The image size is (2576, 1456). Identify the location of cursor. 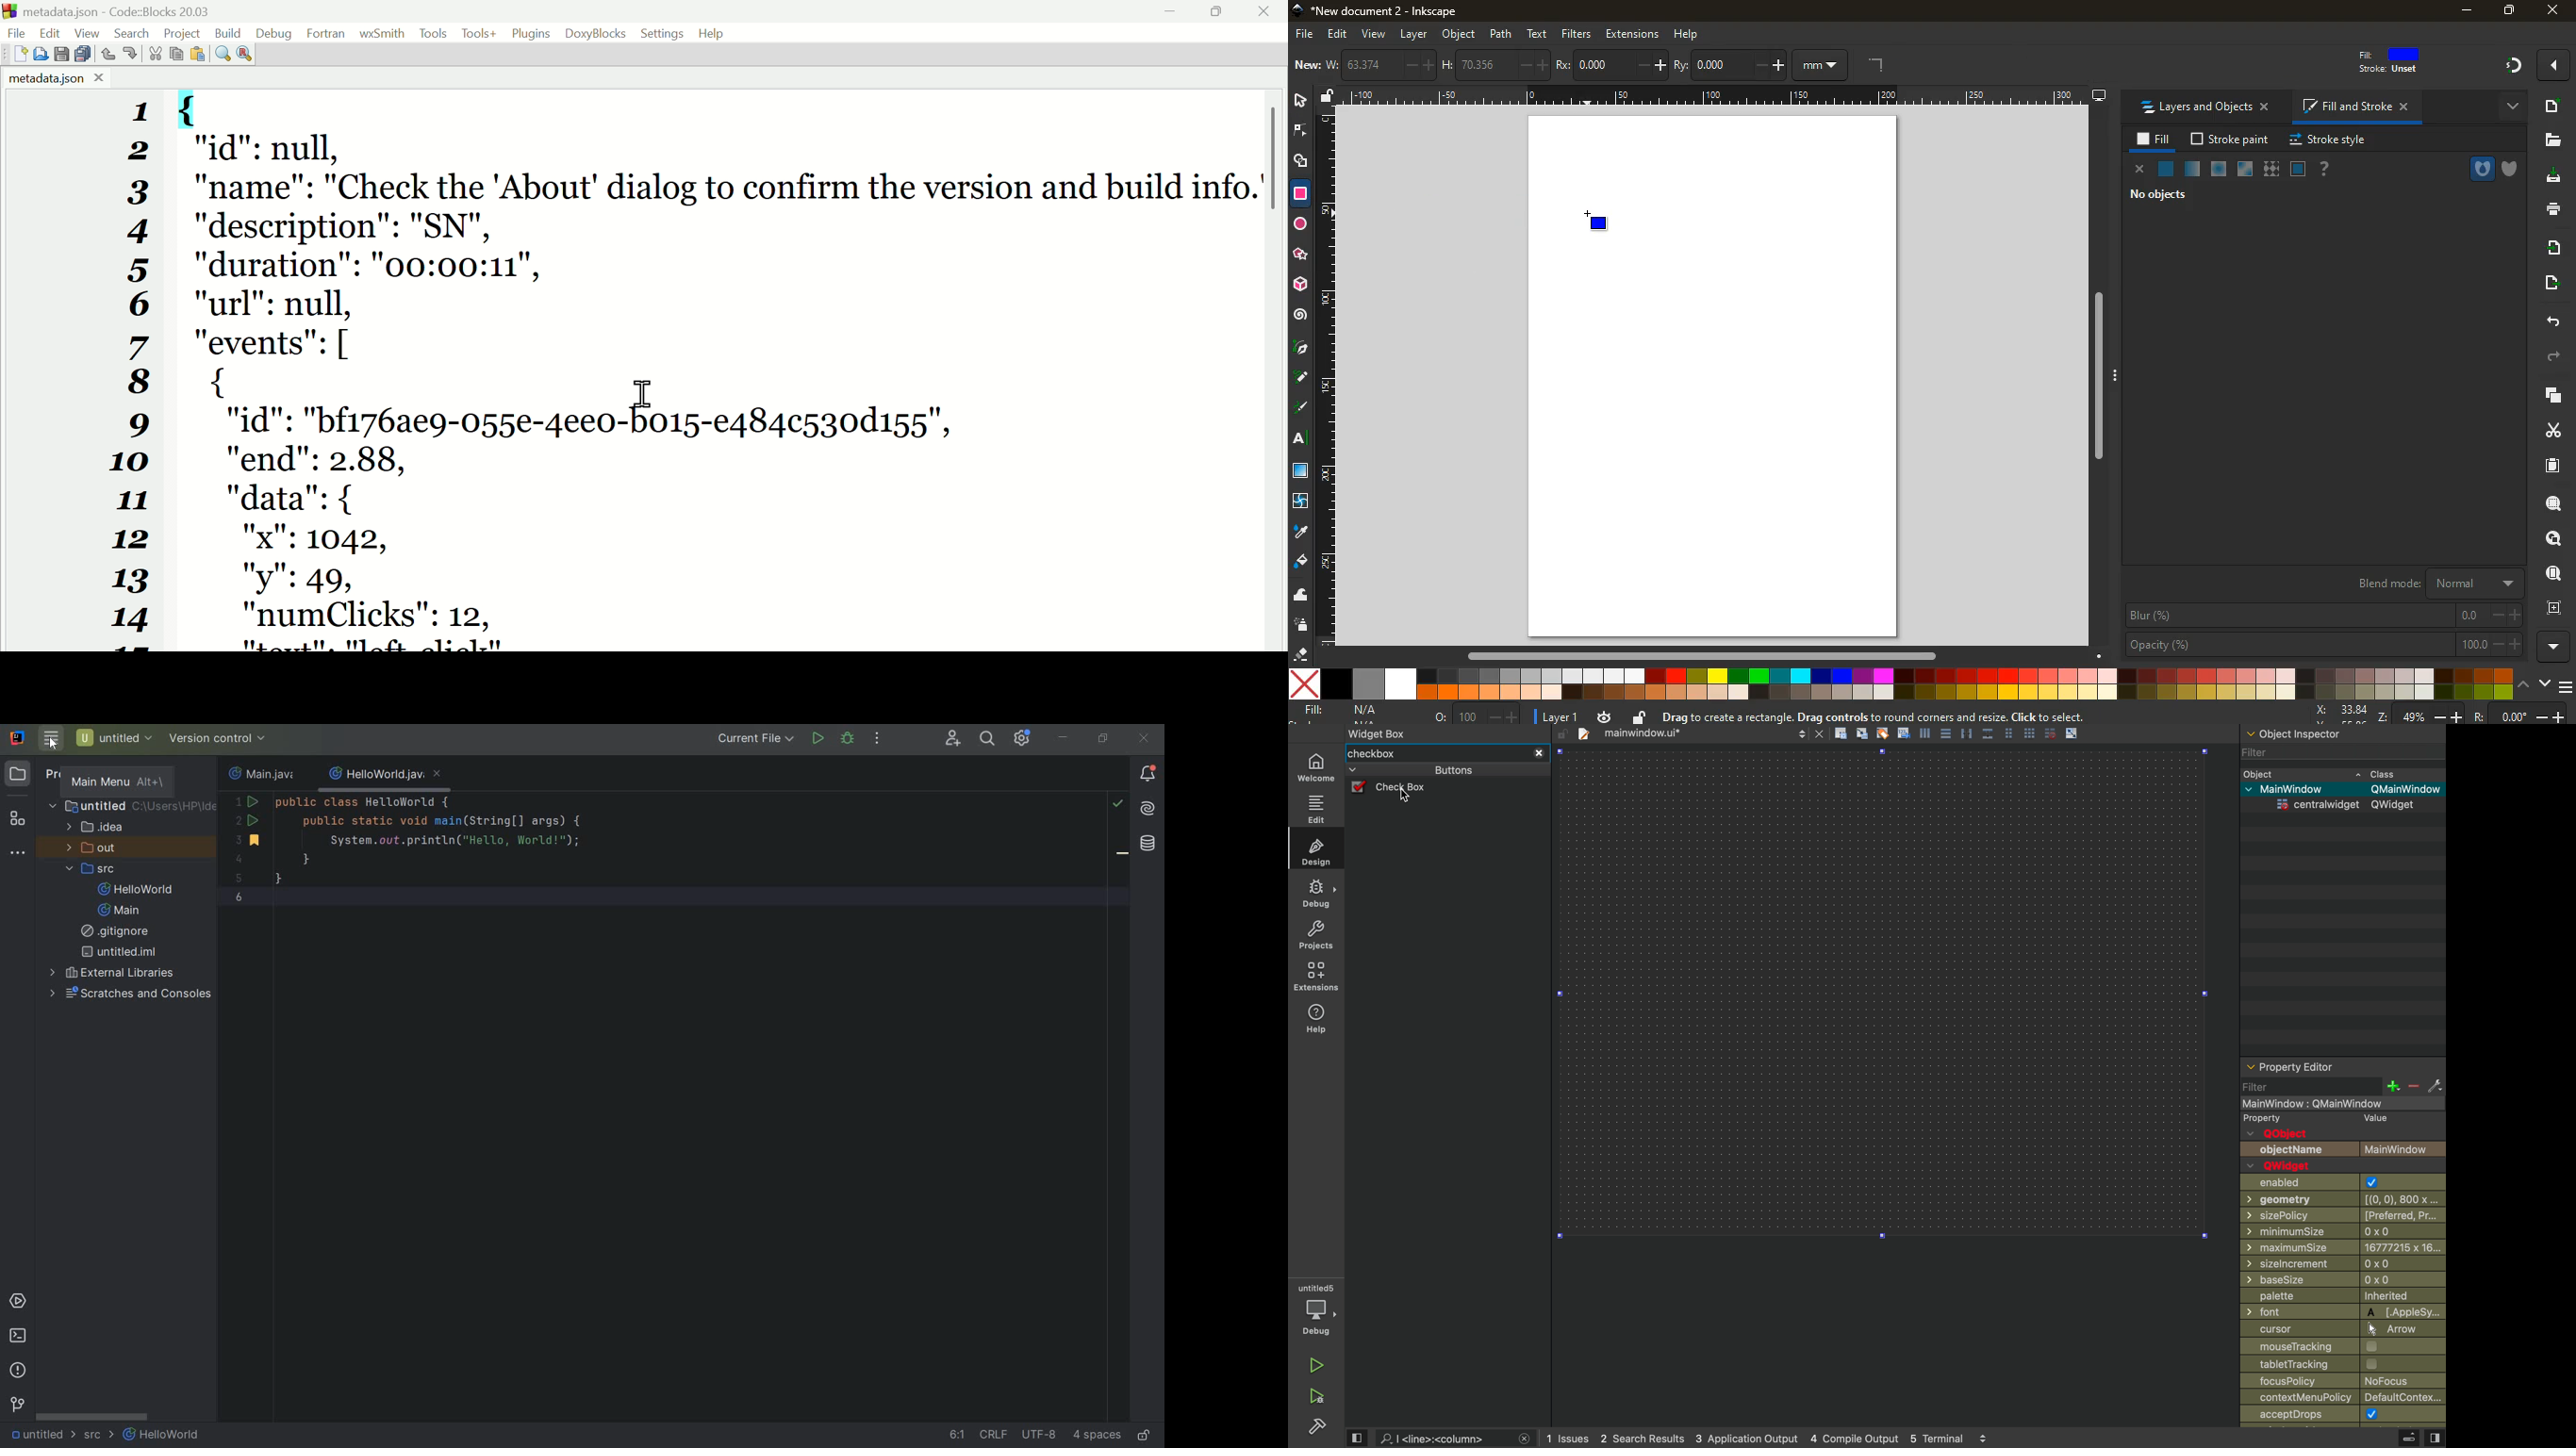
(2339, 1328).